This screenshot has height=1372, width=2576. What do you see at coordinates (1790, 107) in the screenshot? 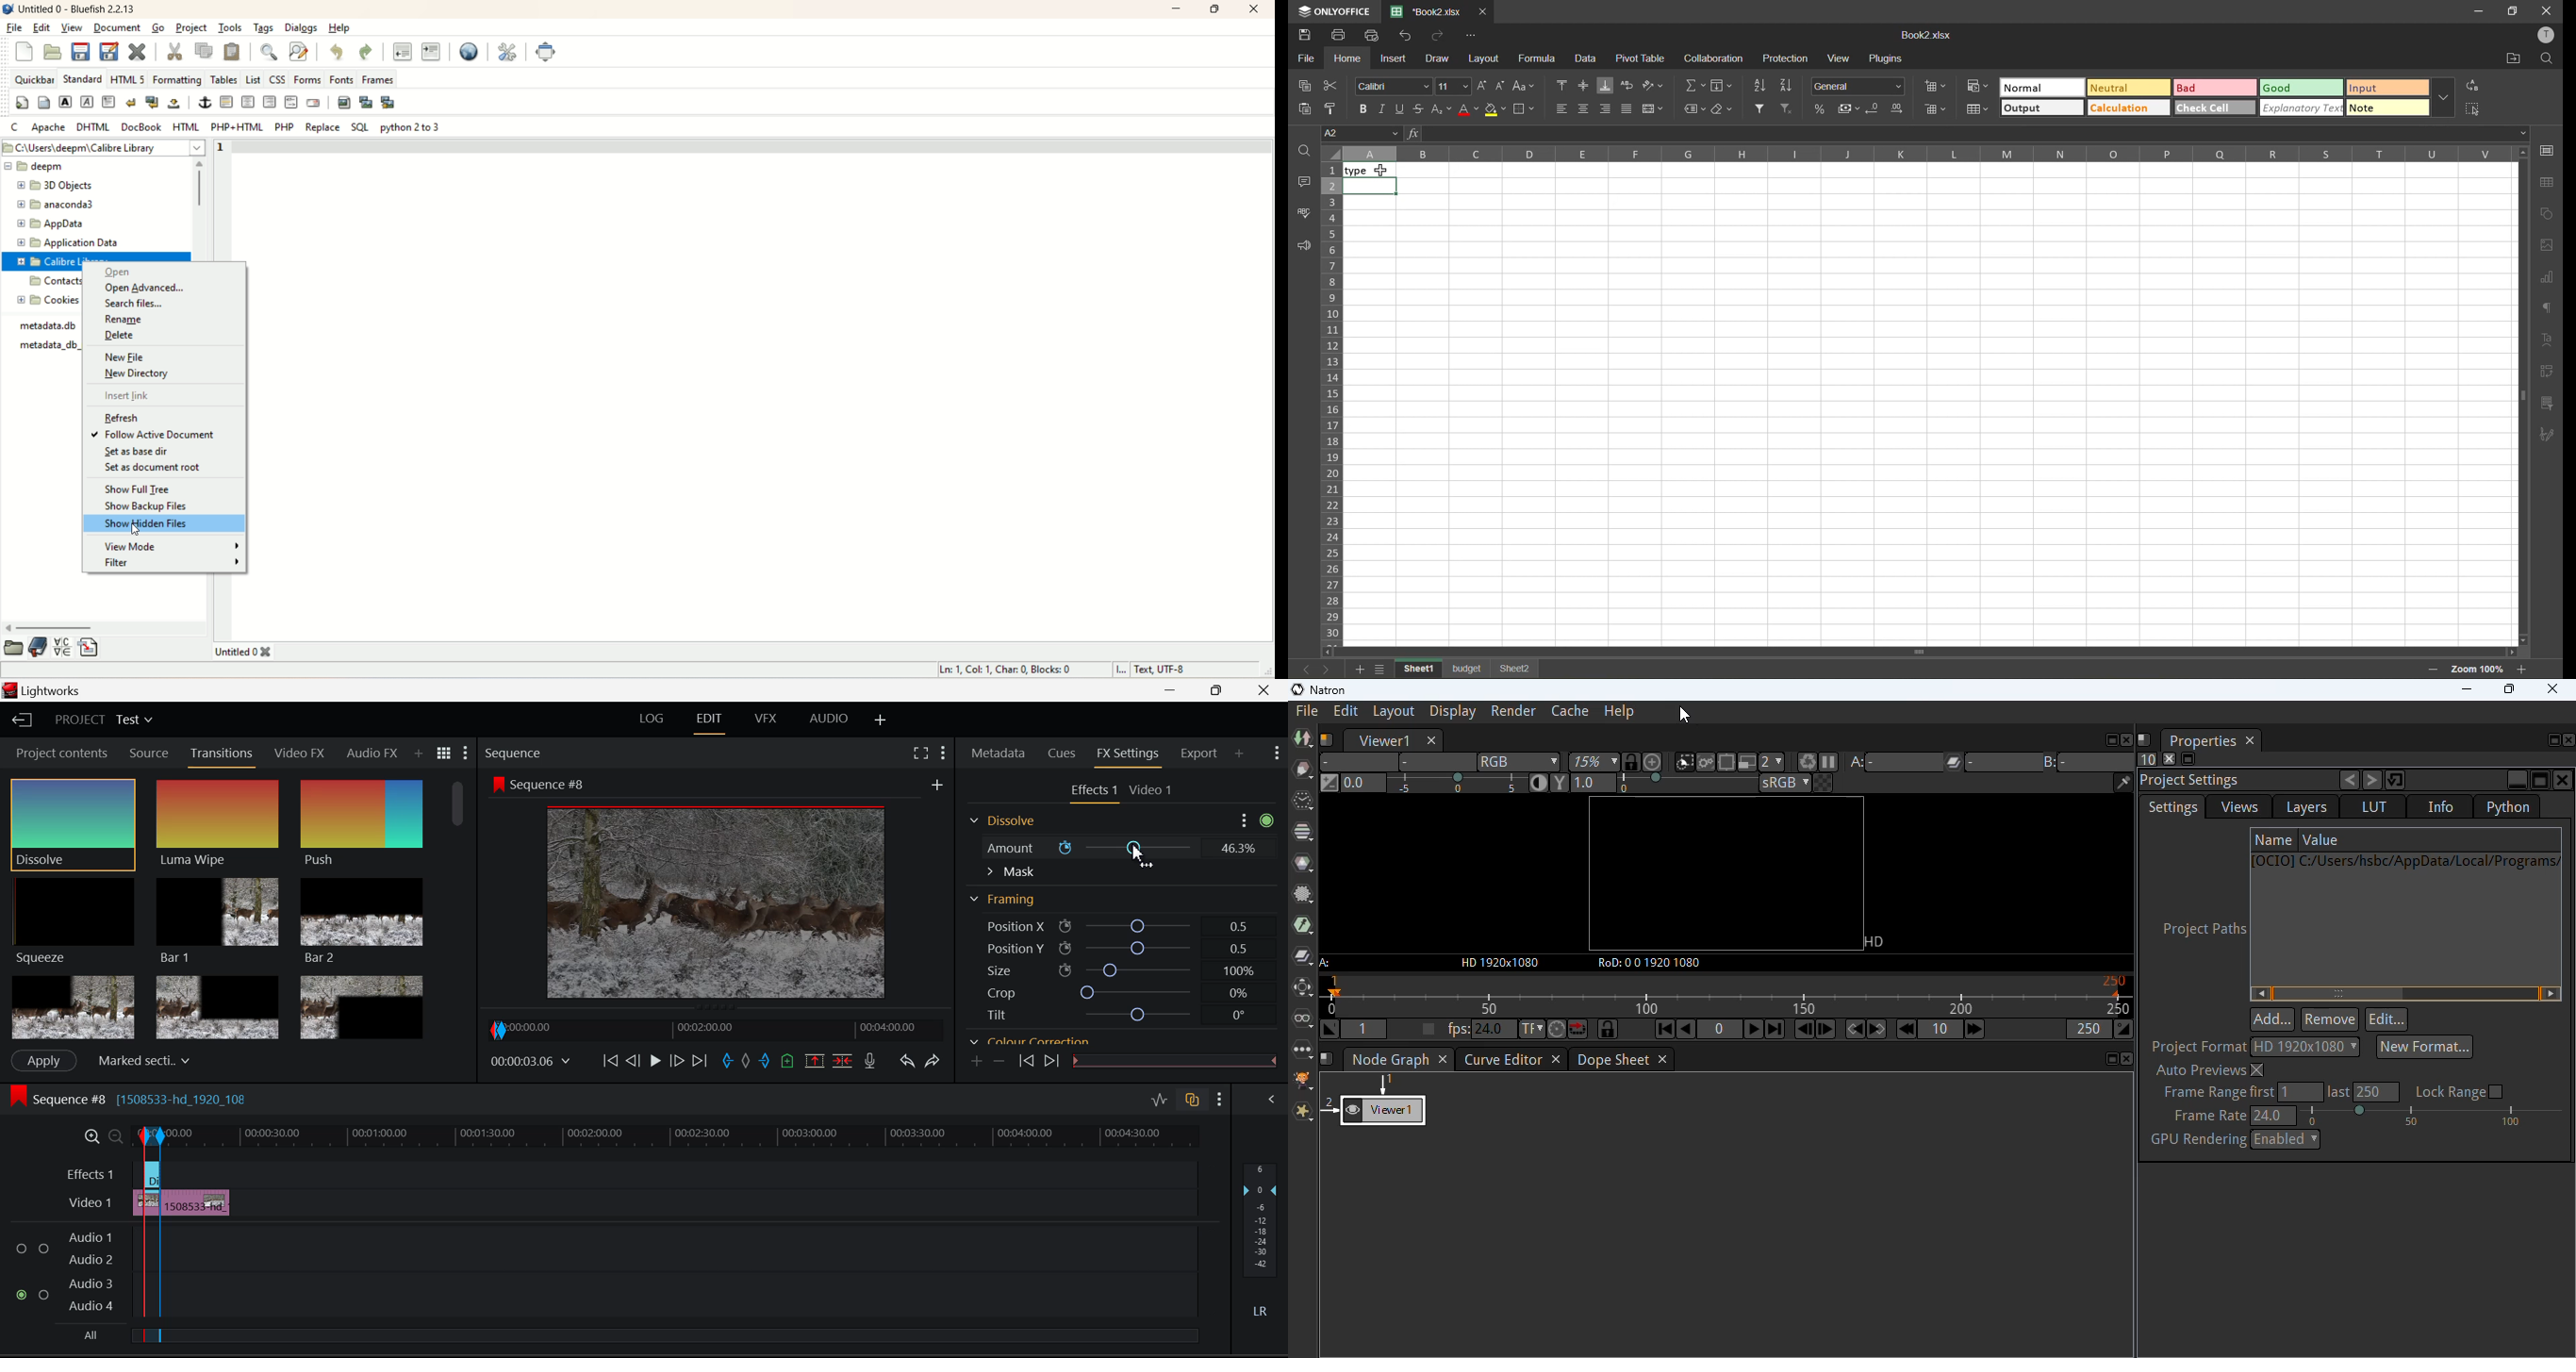
I see `clear filter` at bounding box center [1790, 107].